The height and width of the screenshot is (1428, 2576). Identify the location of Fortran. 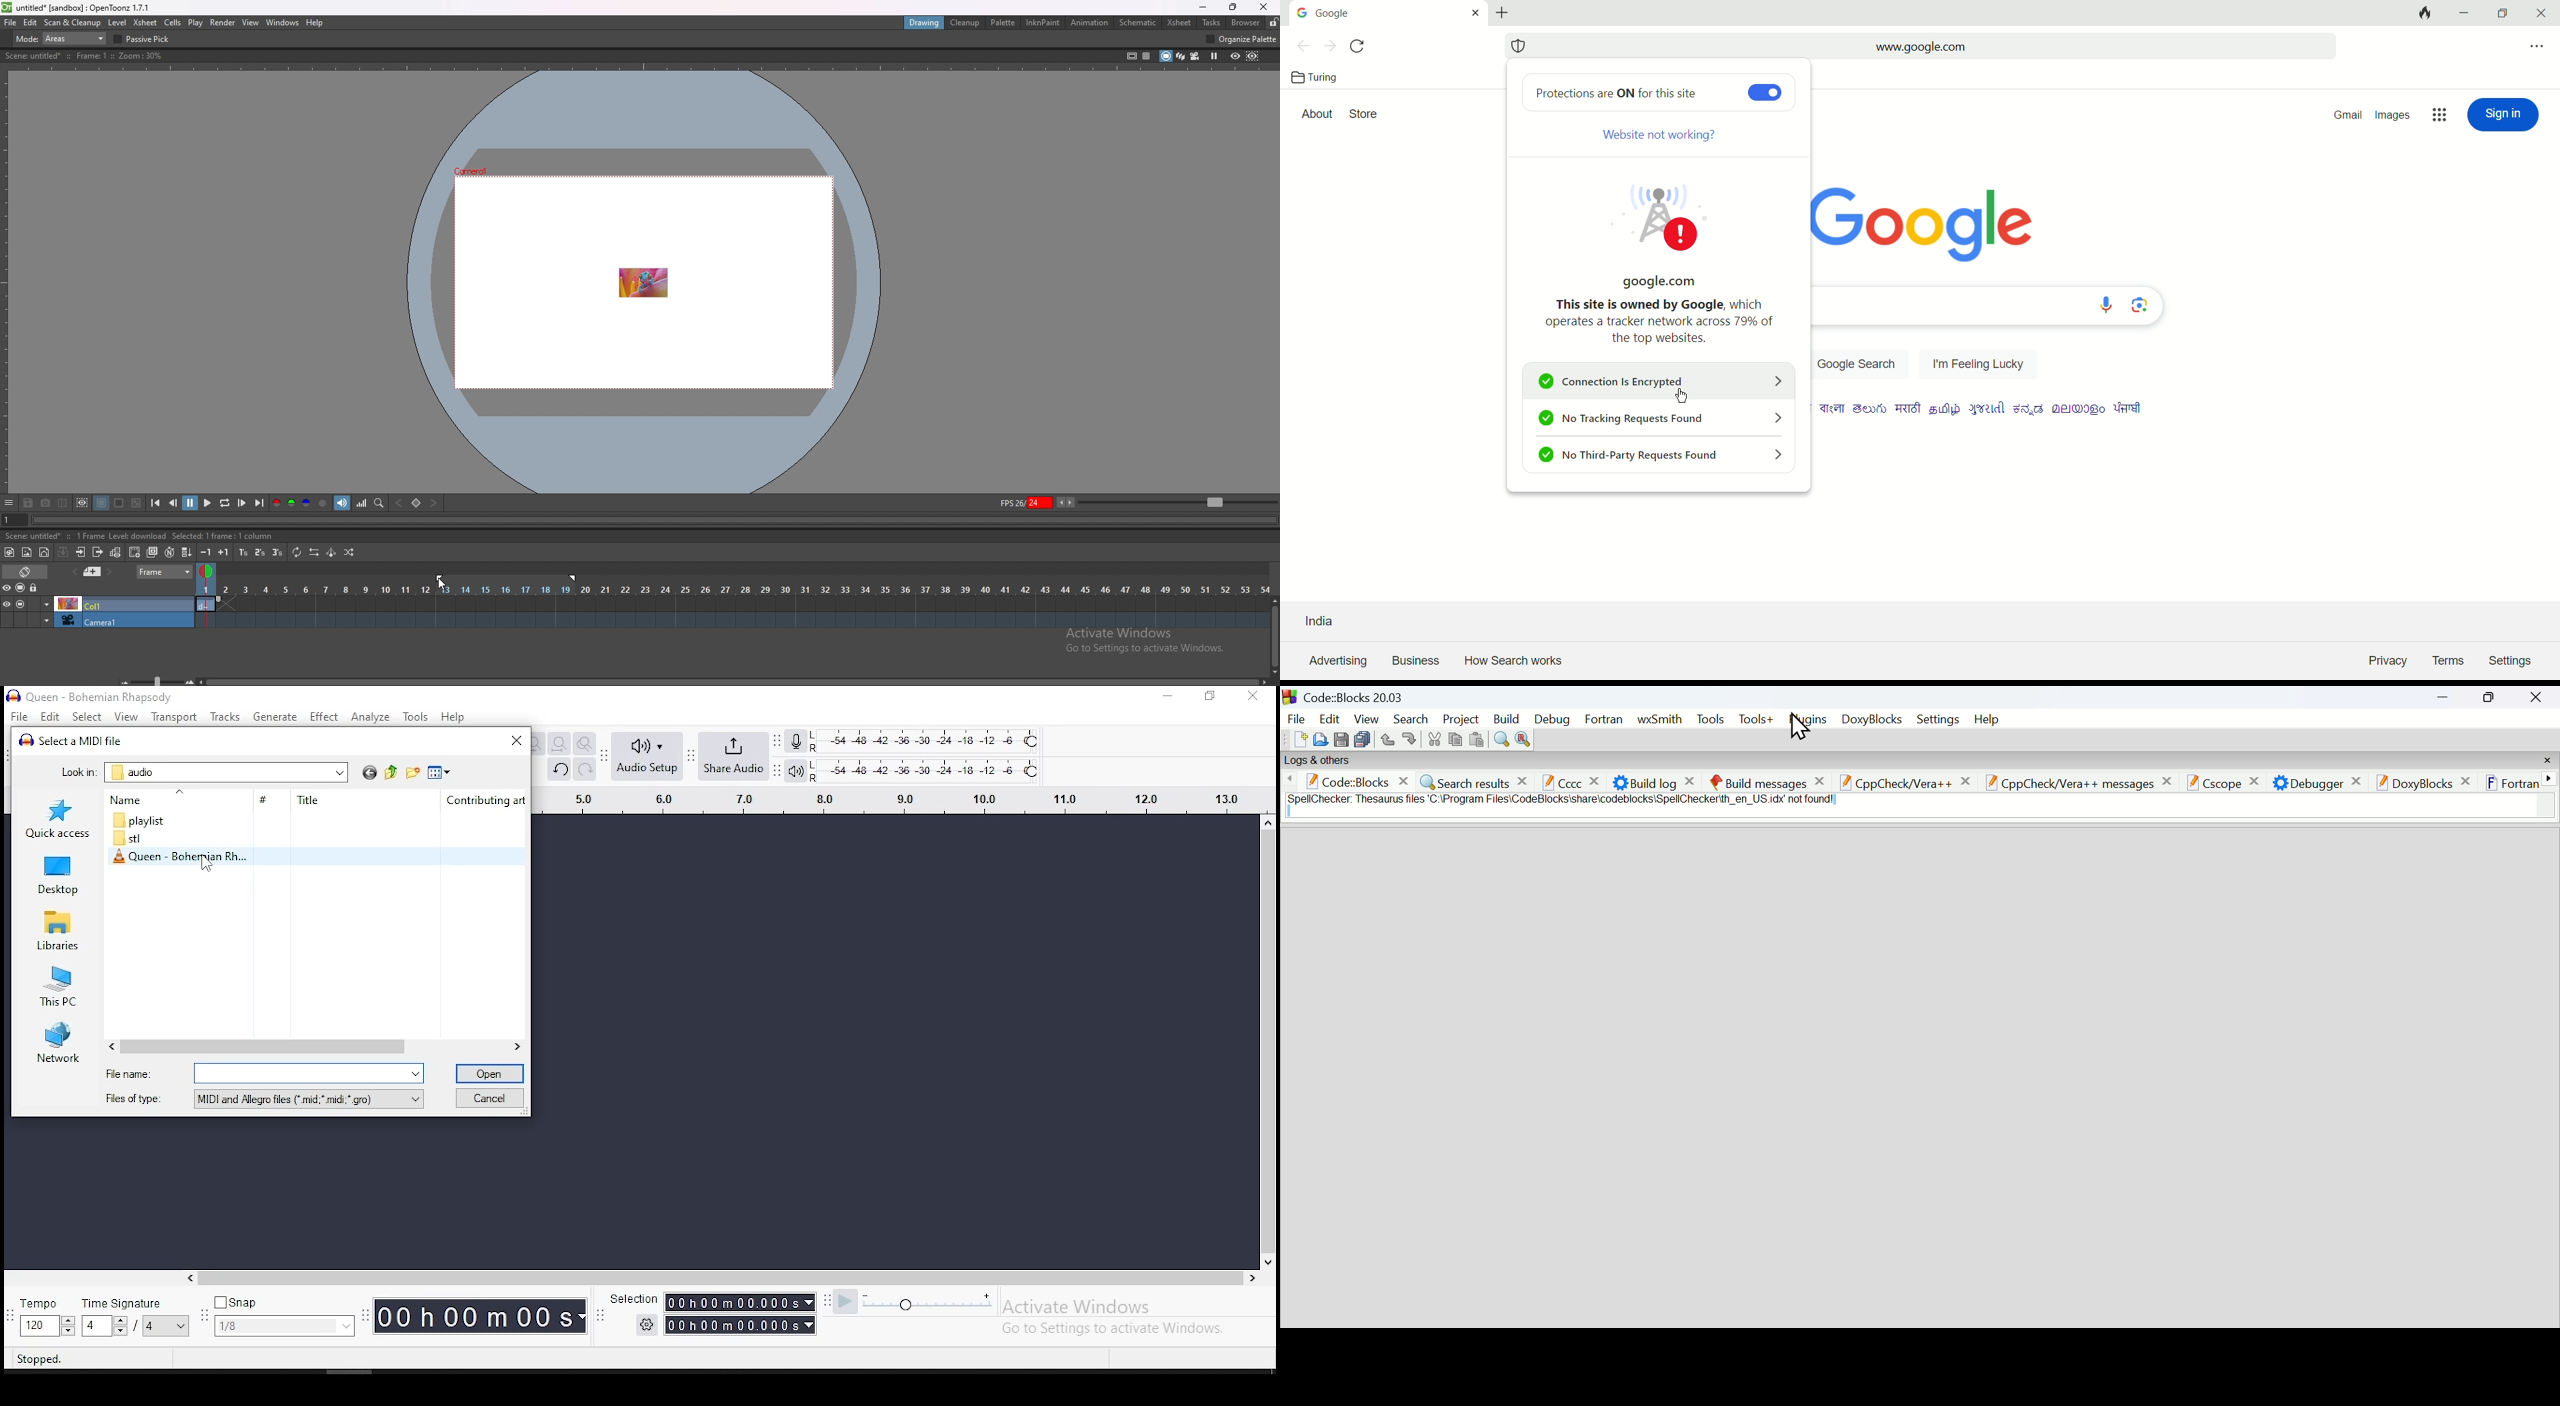
(1605, 719).